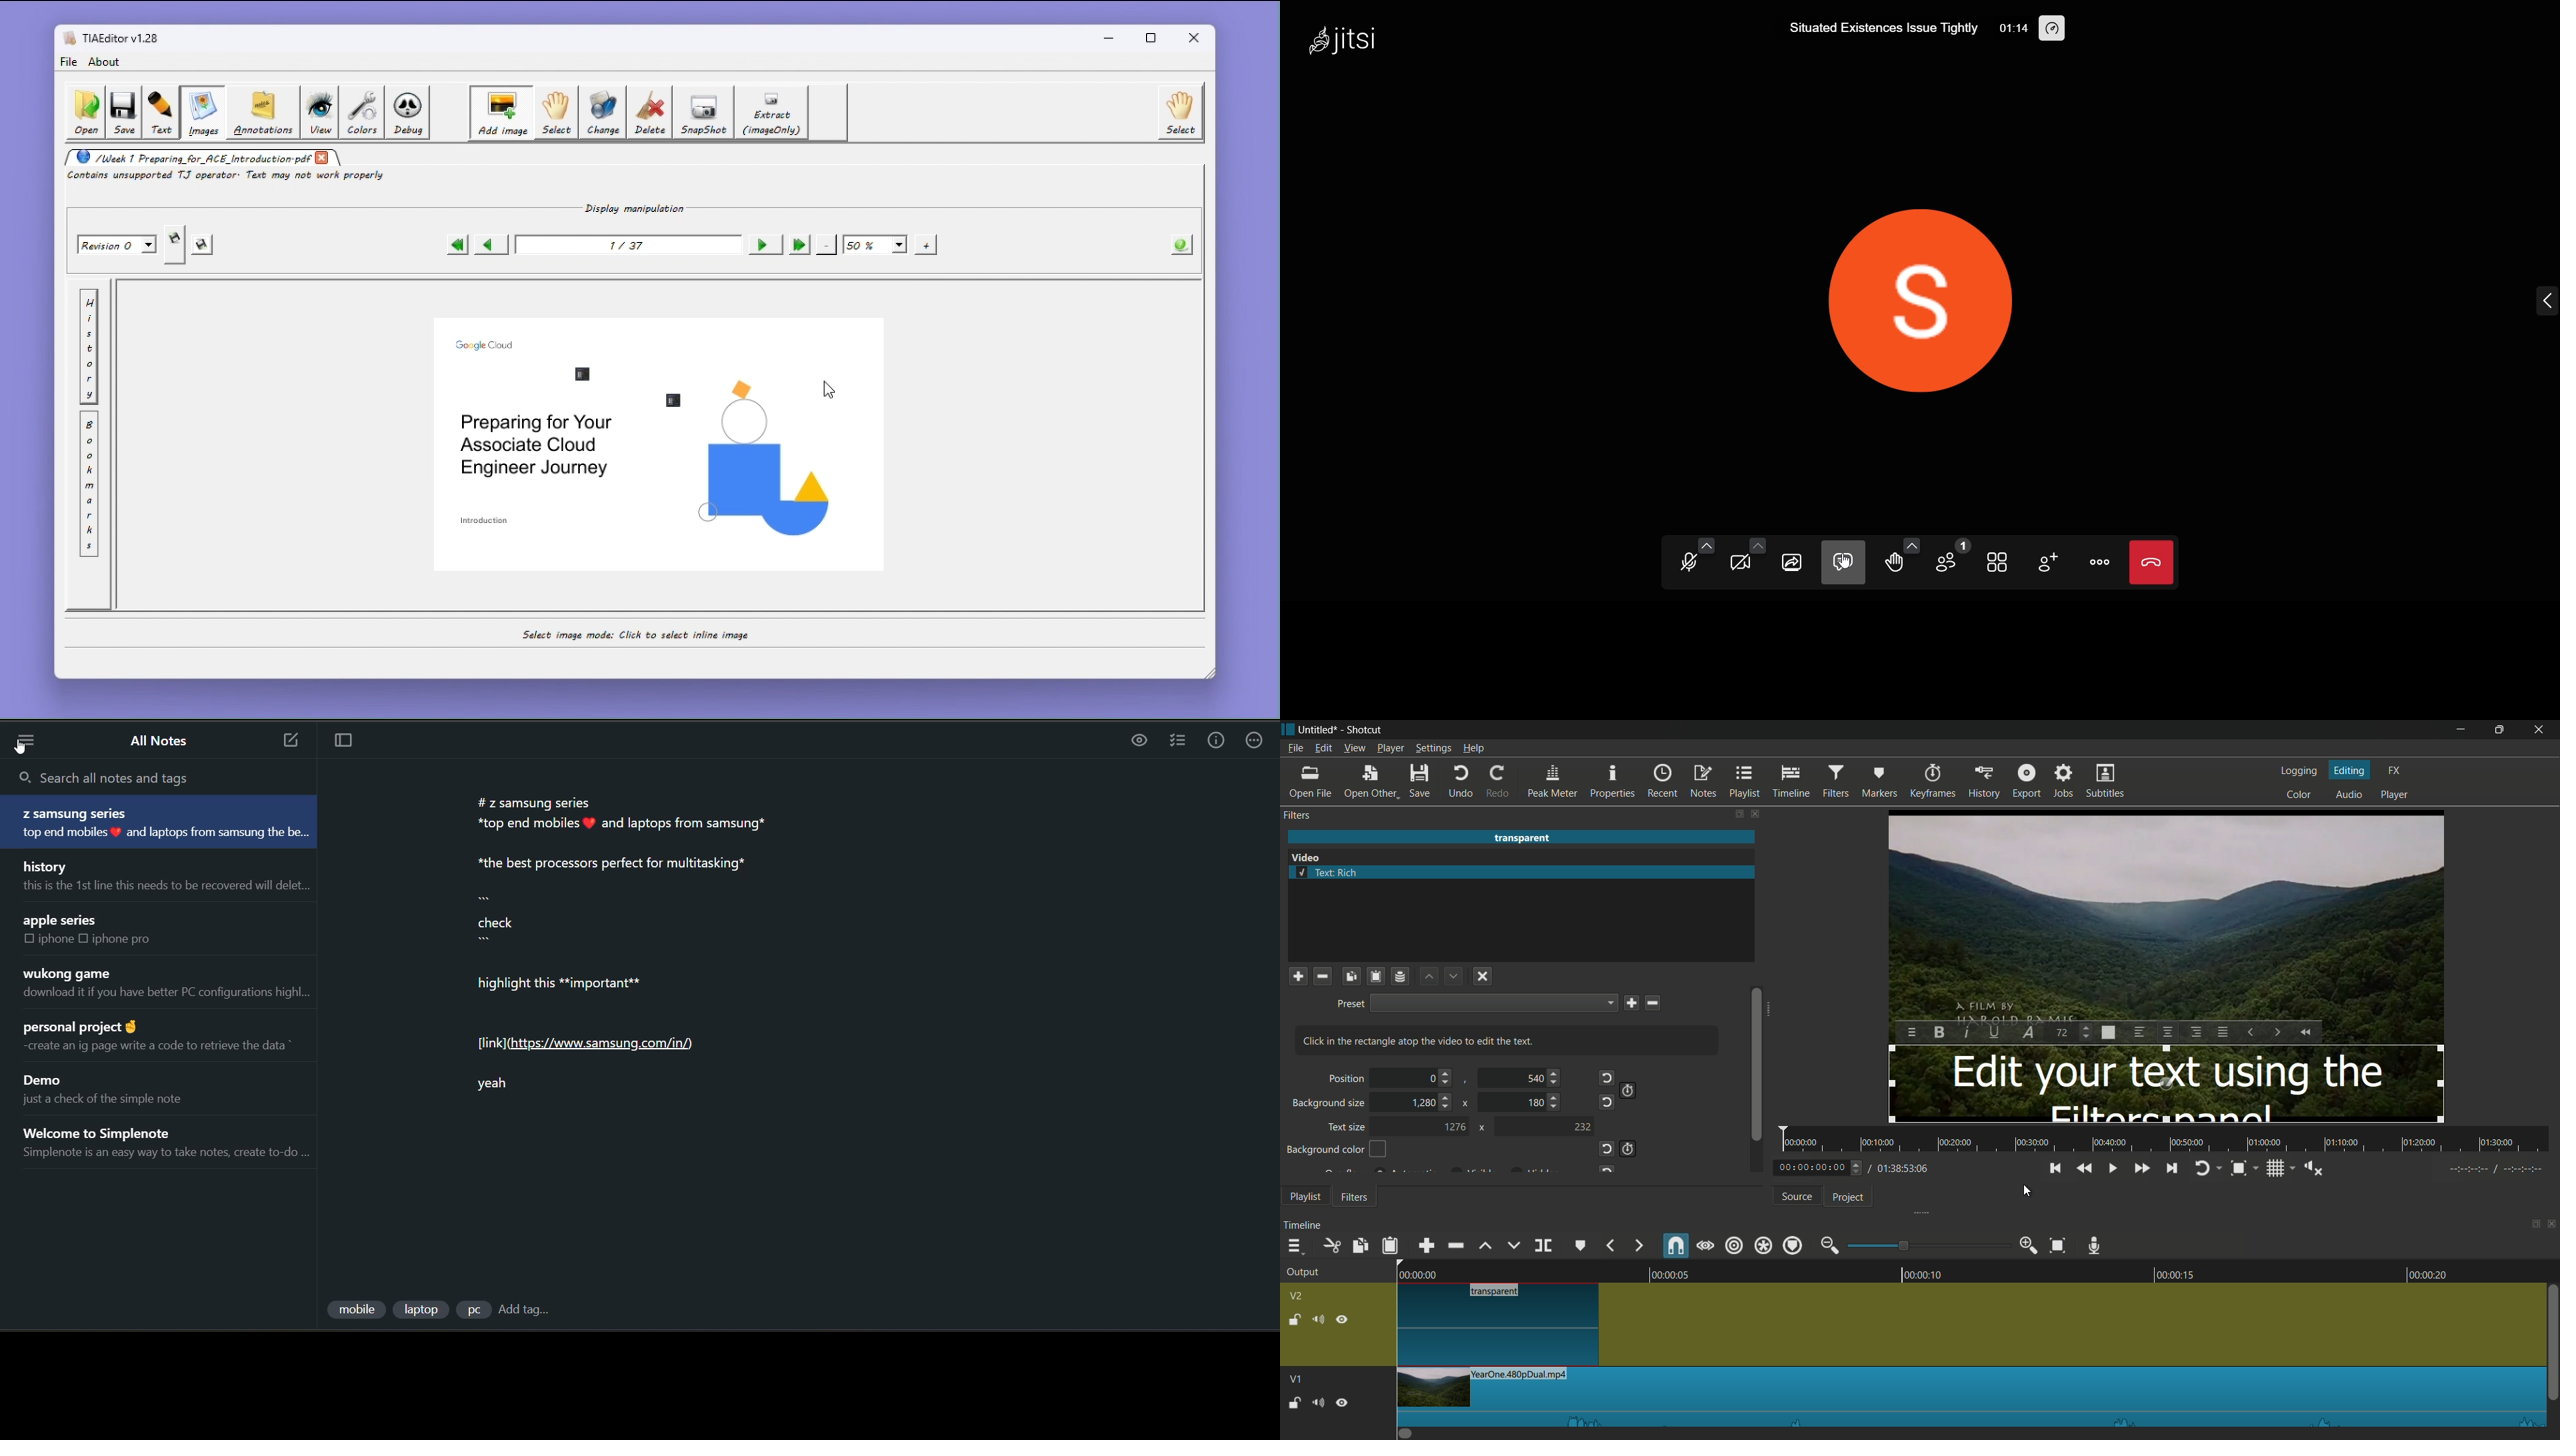 Image resolution: width=2576 pixels, height=1456 pixels. What do you see at coordinates (1323, 748) in the screenshot?
I see `edit menu` at bounding box center [1323, 748].